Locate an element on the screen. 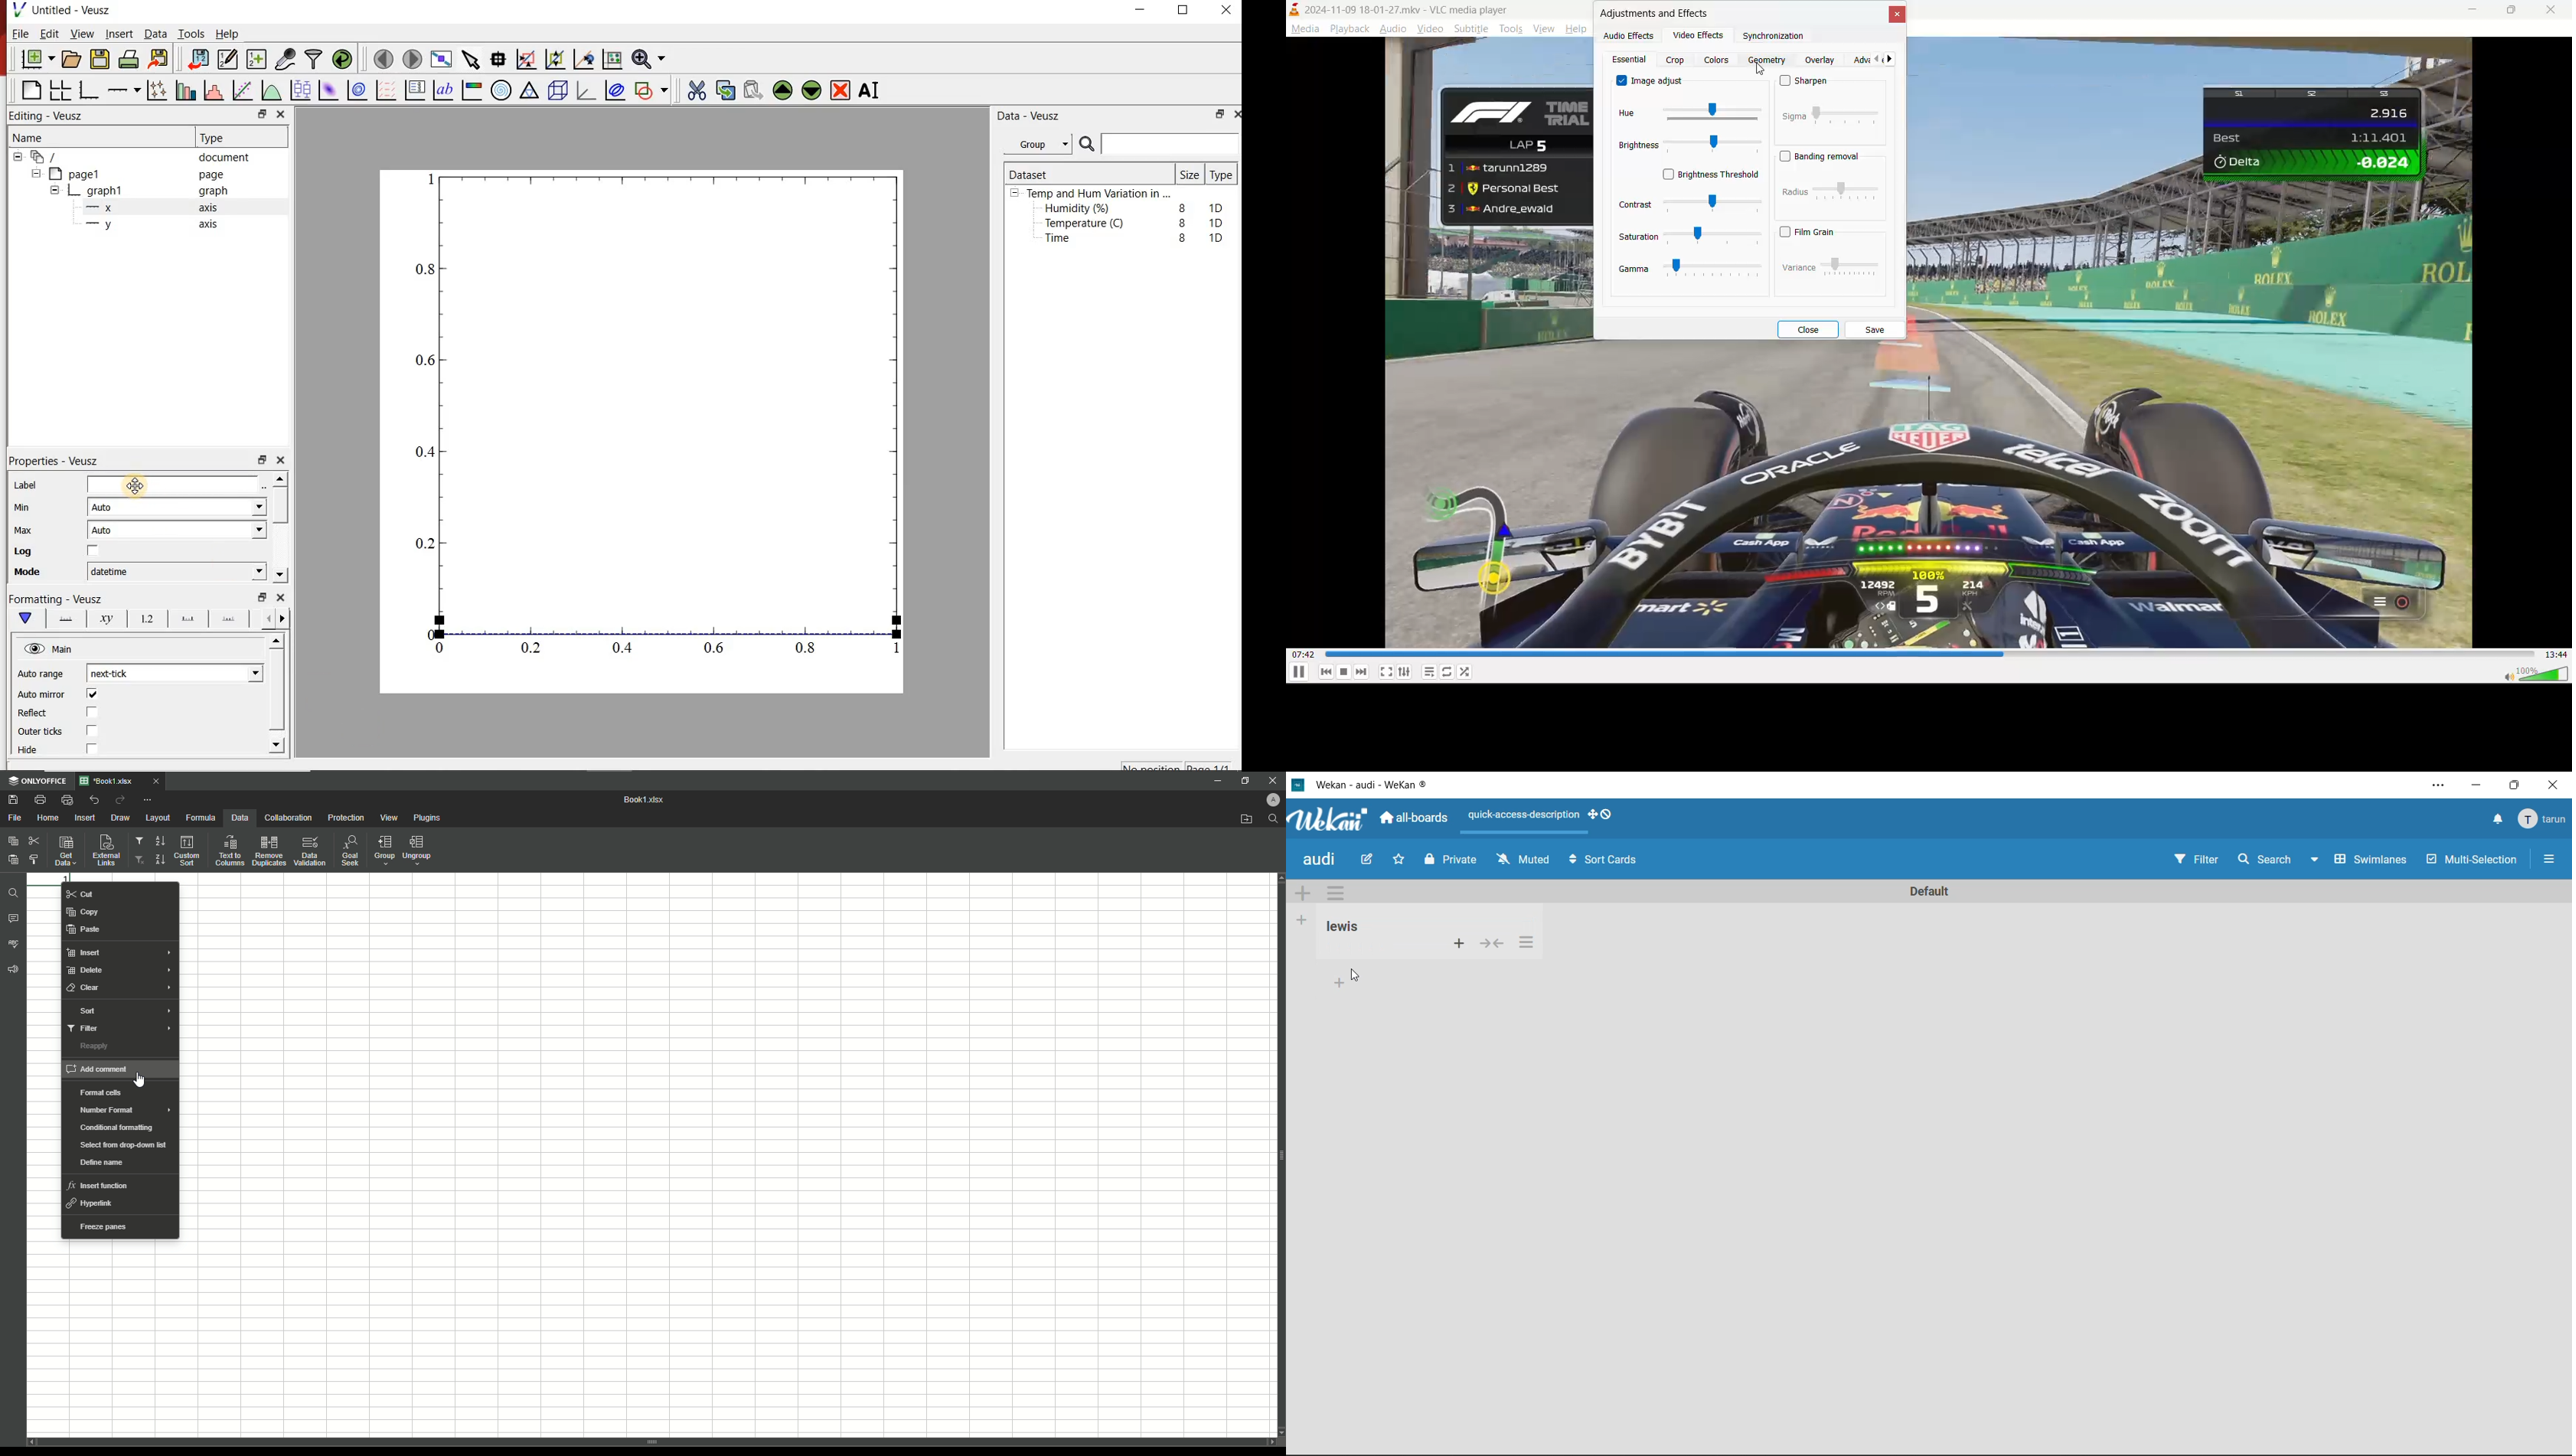 The height and width of the screenshot is (1456, 2576). close is located at coordinates (2557, 785).